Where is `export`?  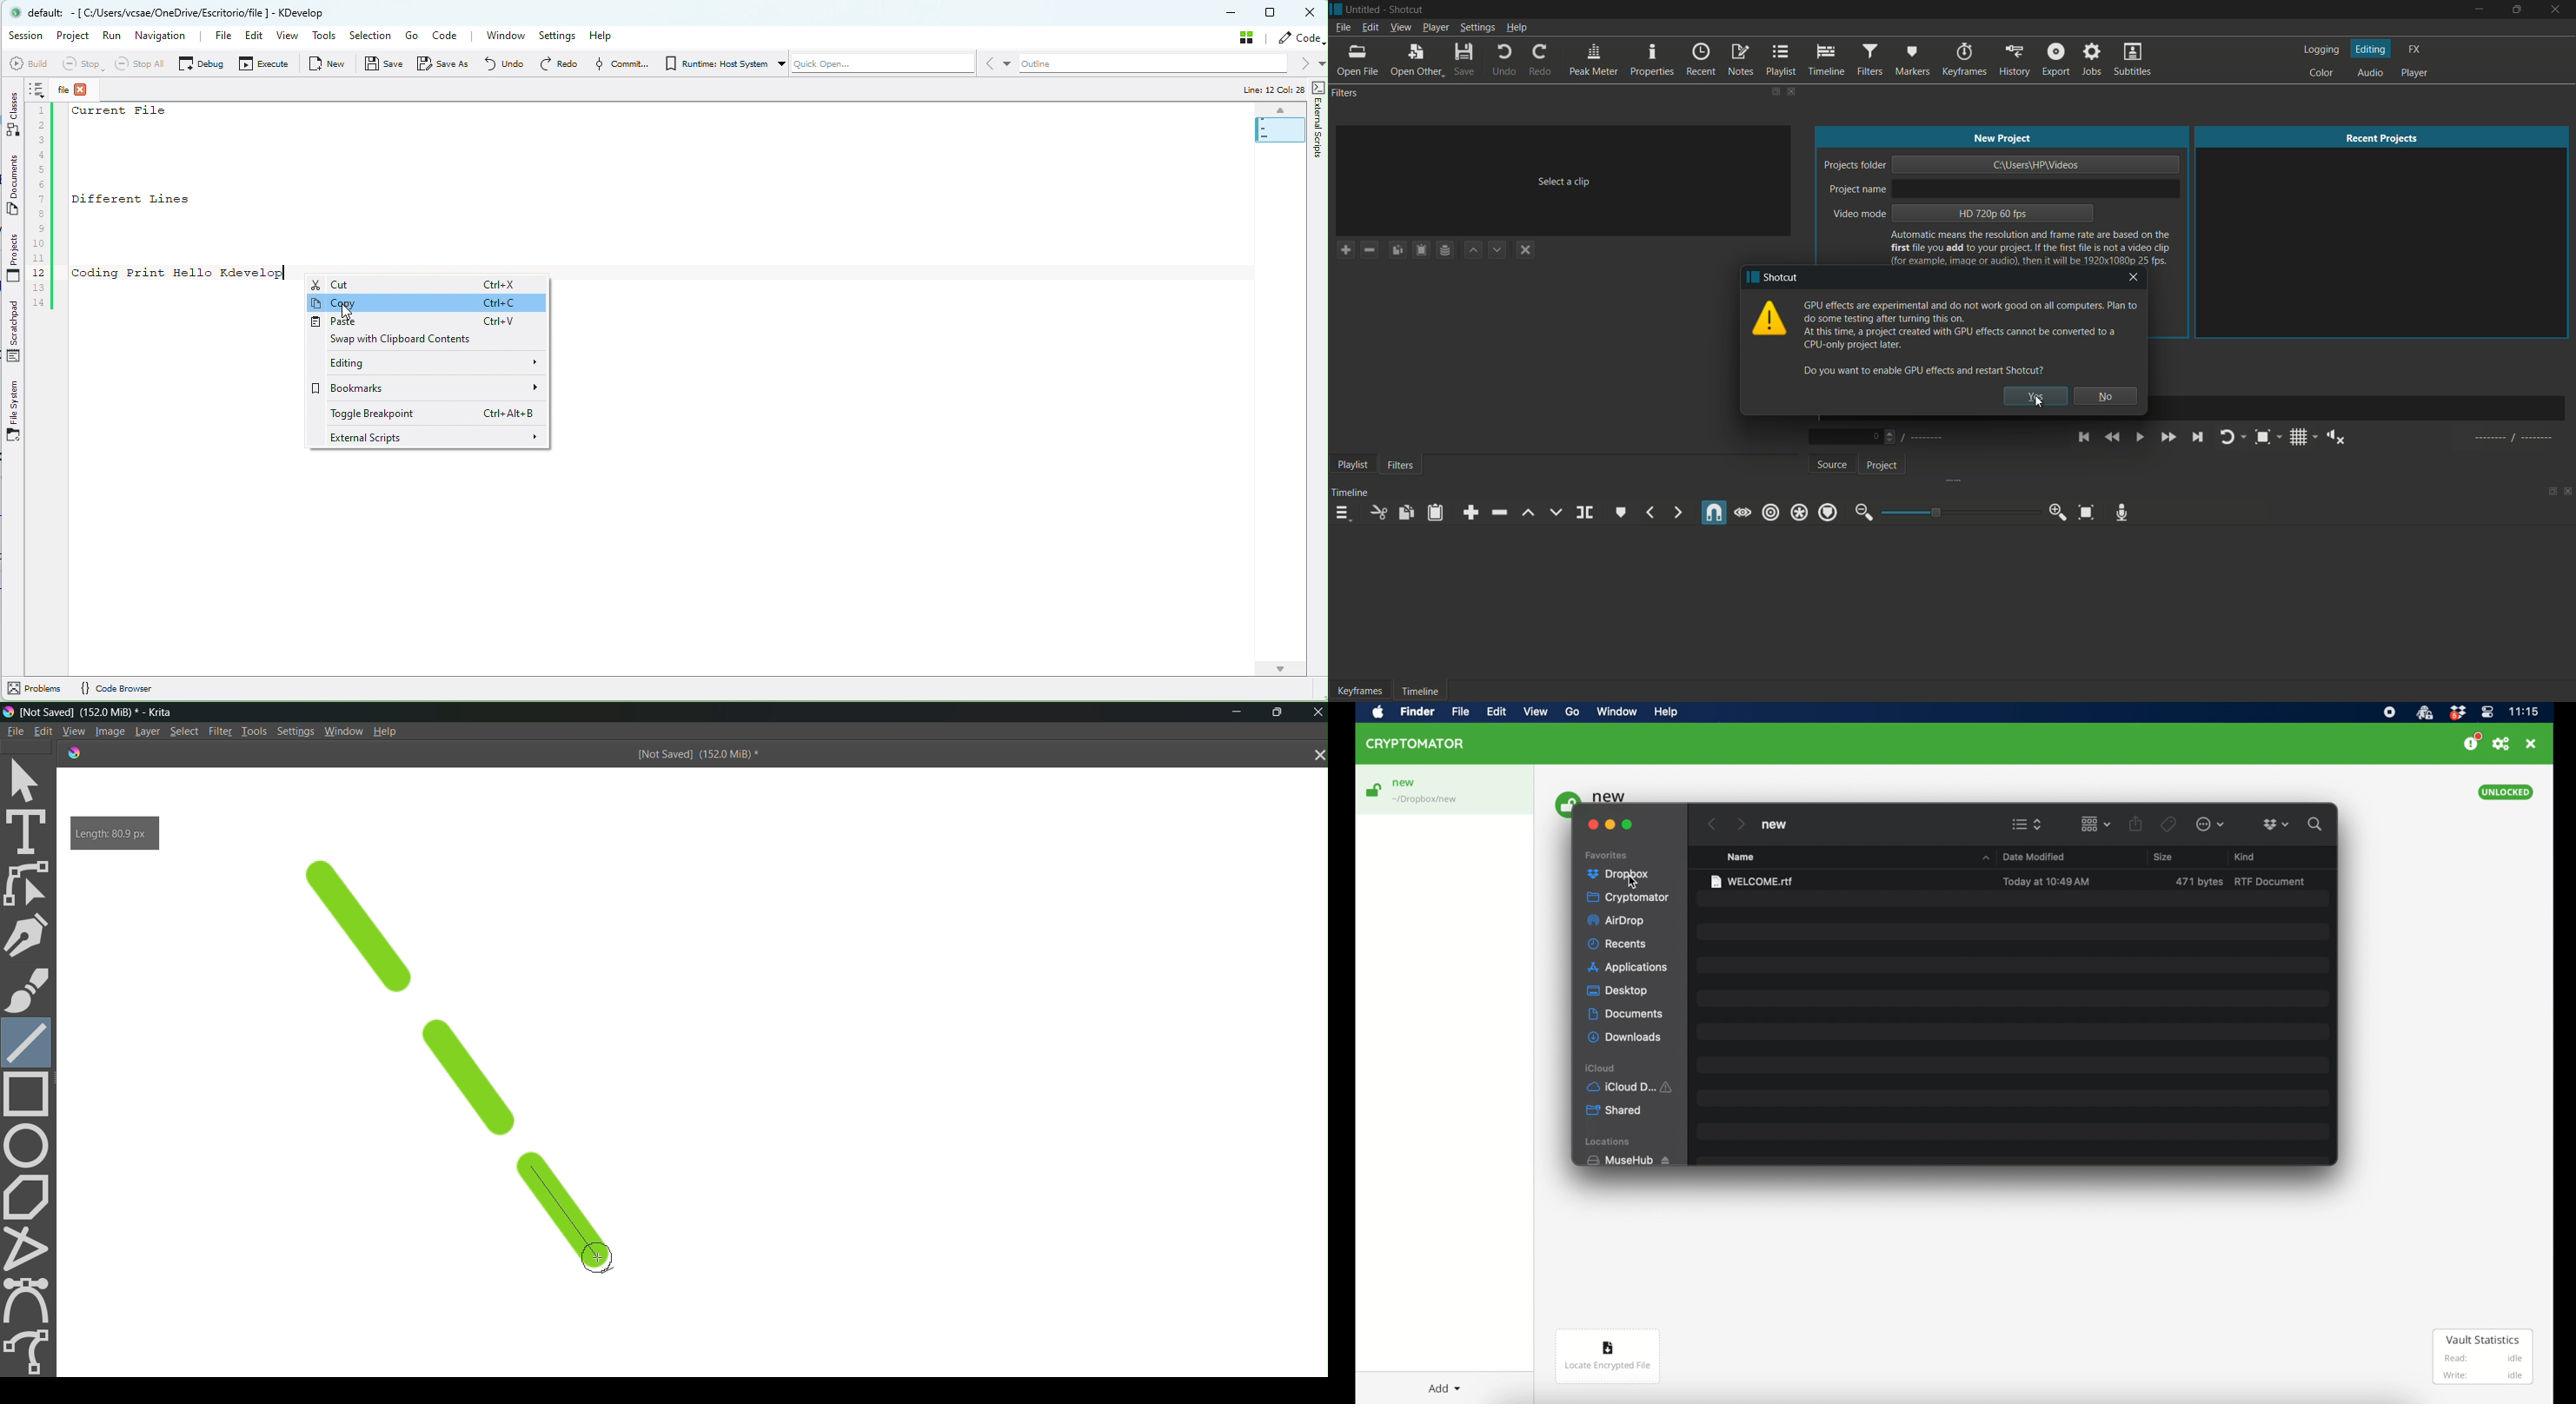
export is located at coordinates (2057, 60).